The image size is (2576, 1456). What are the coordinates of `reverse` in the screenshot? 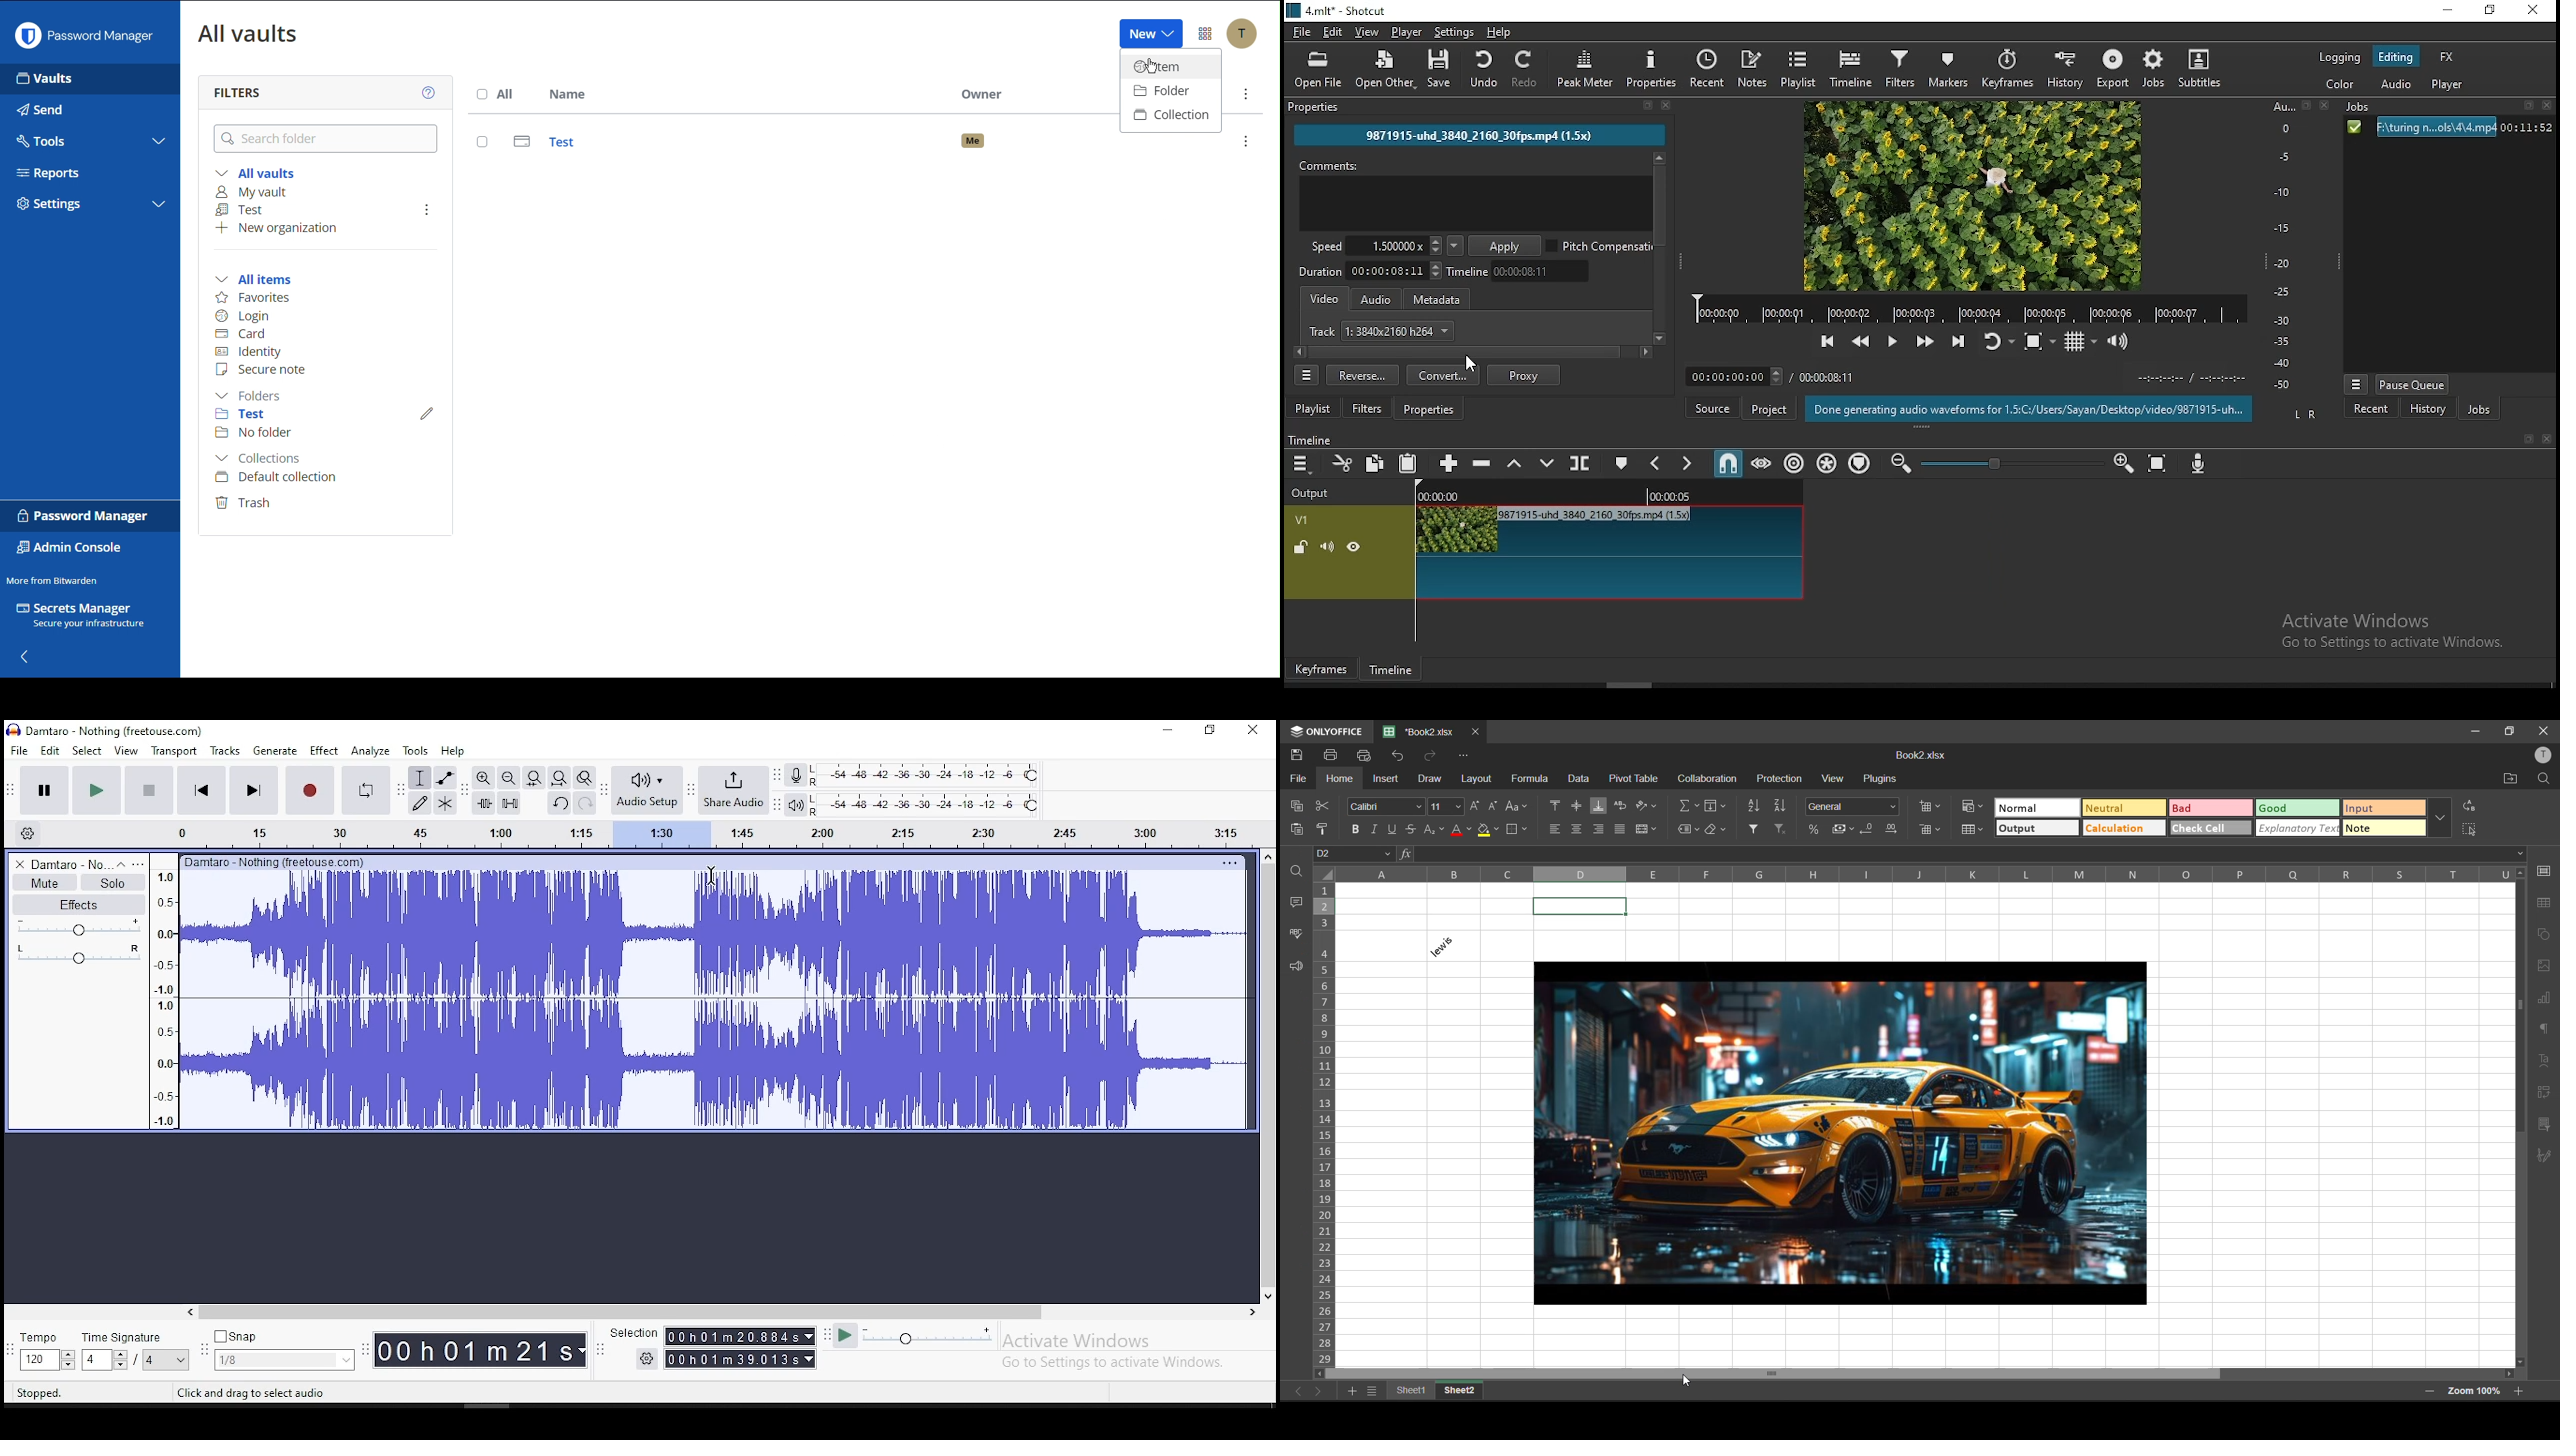 It's located at (1363, 375).